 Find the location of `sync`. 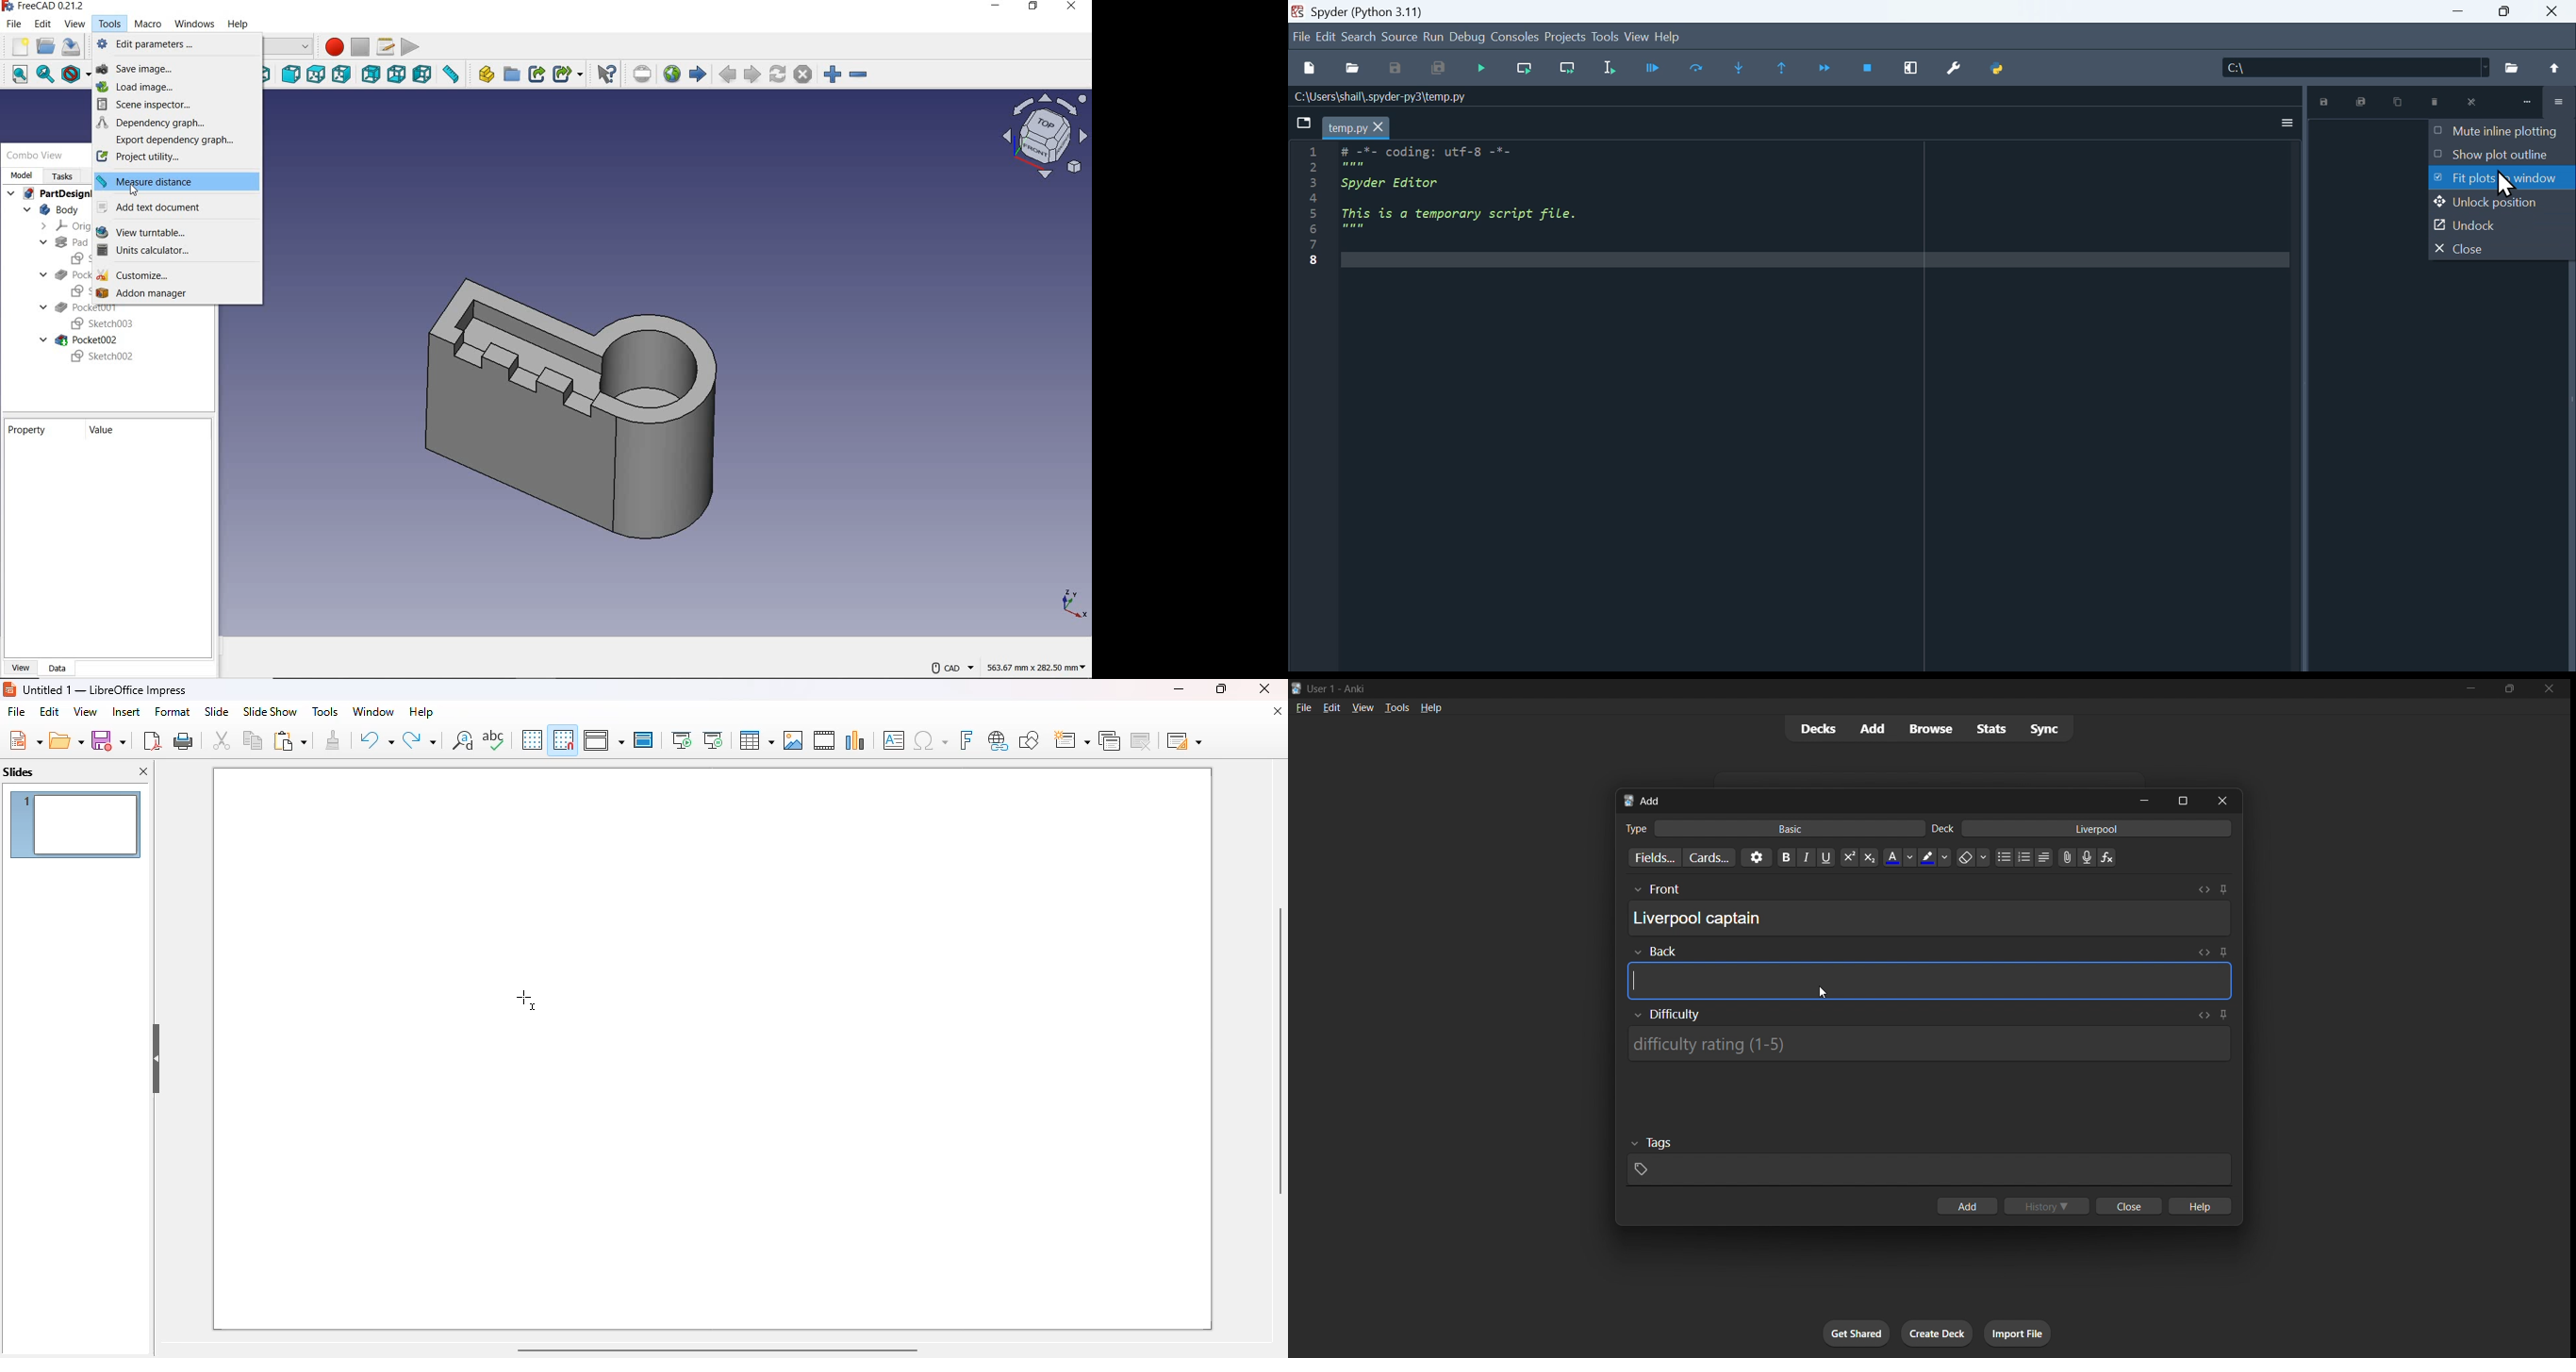

sync is located at coordinates (2044, 728).